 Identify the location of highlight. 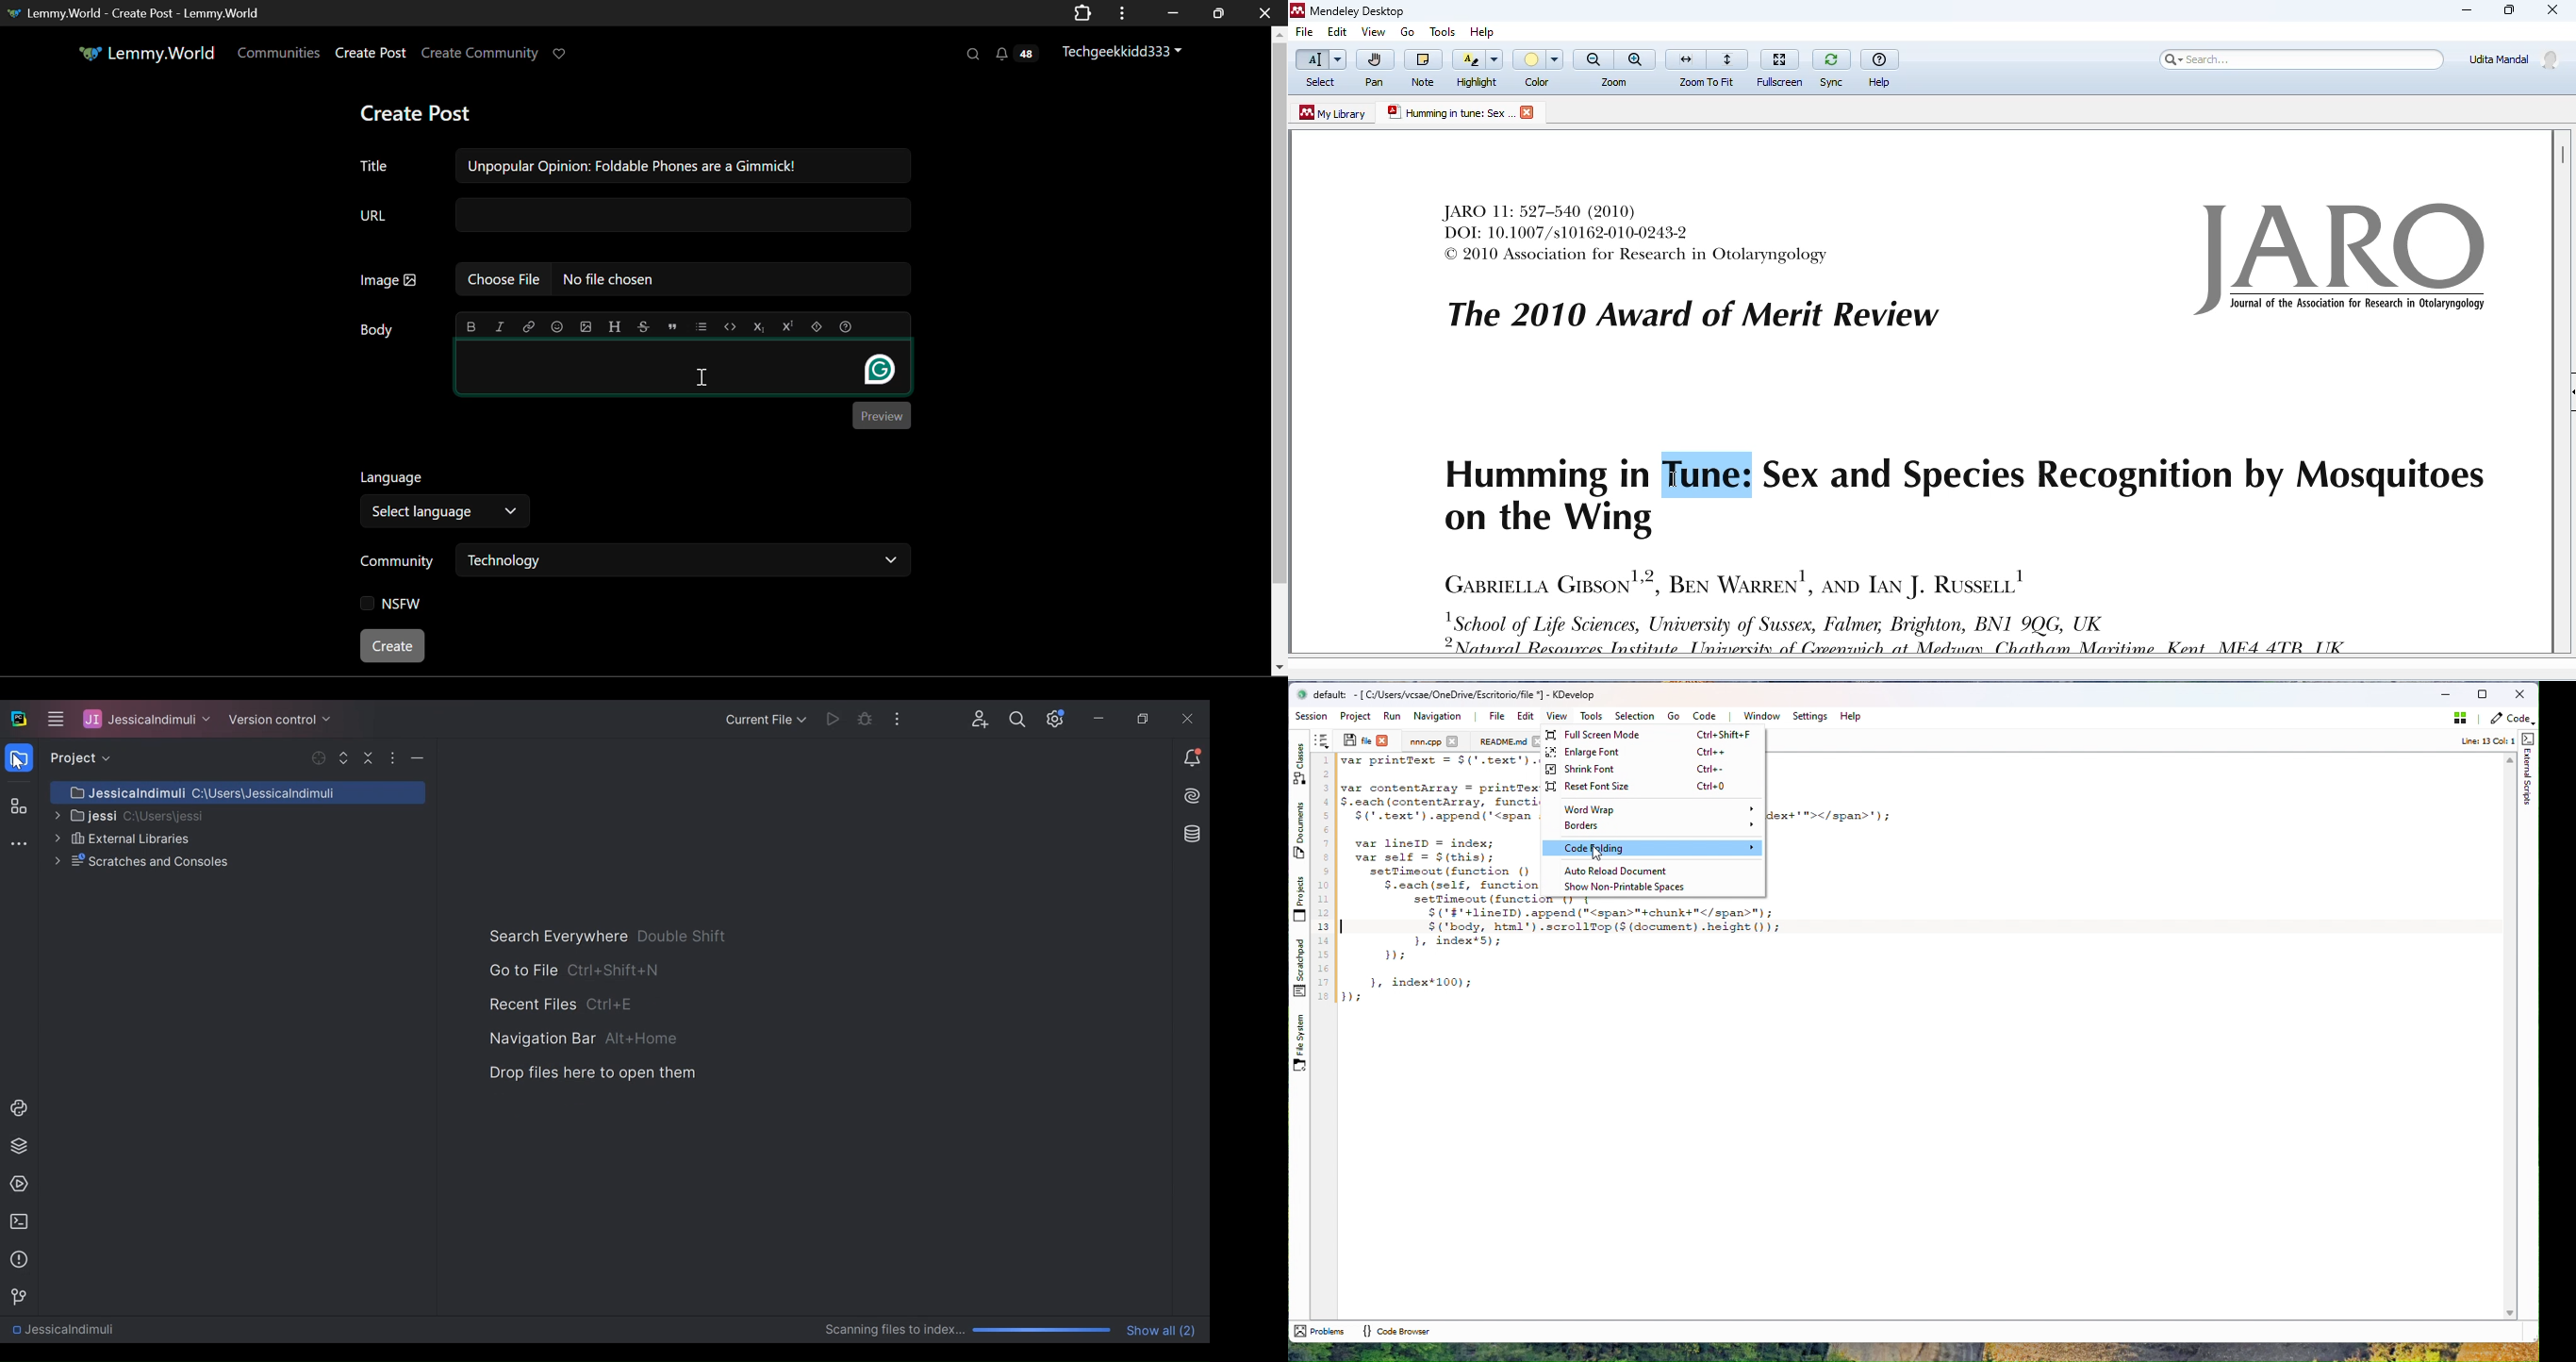
(1478, 67).